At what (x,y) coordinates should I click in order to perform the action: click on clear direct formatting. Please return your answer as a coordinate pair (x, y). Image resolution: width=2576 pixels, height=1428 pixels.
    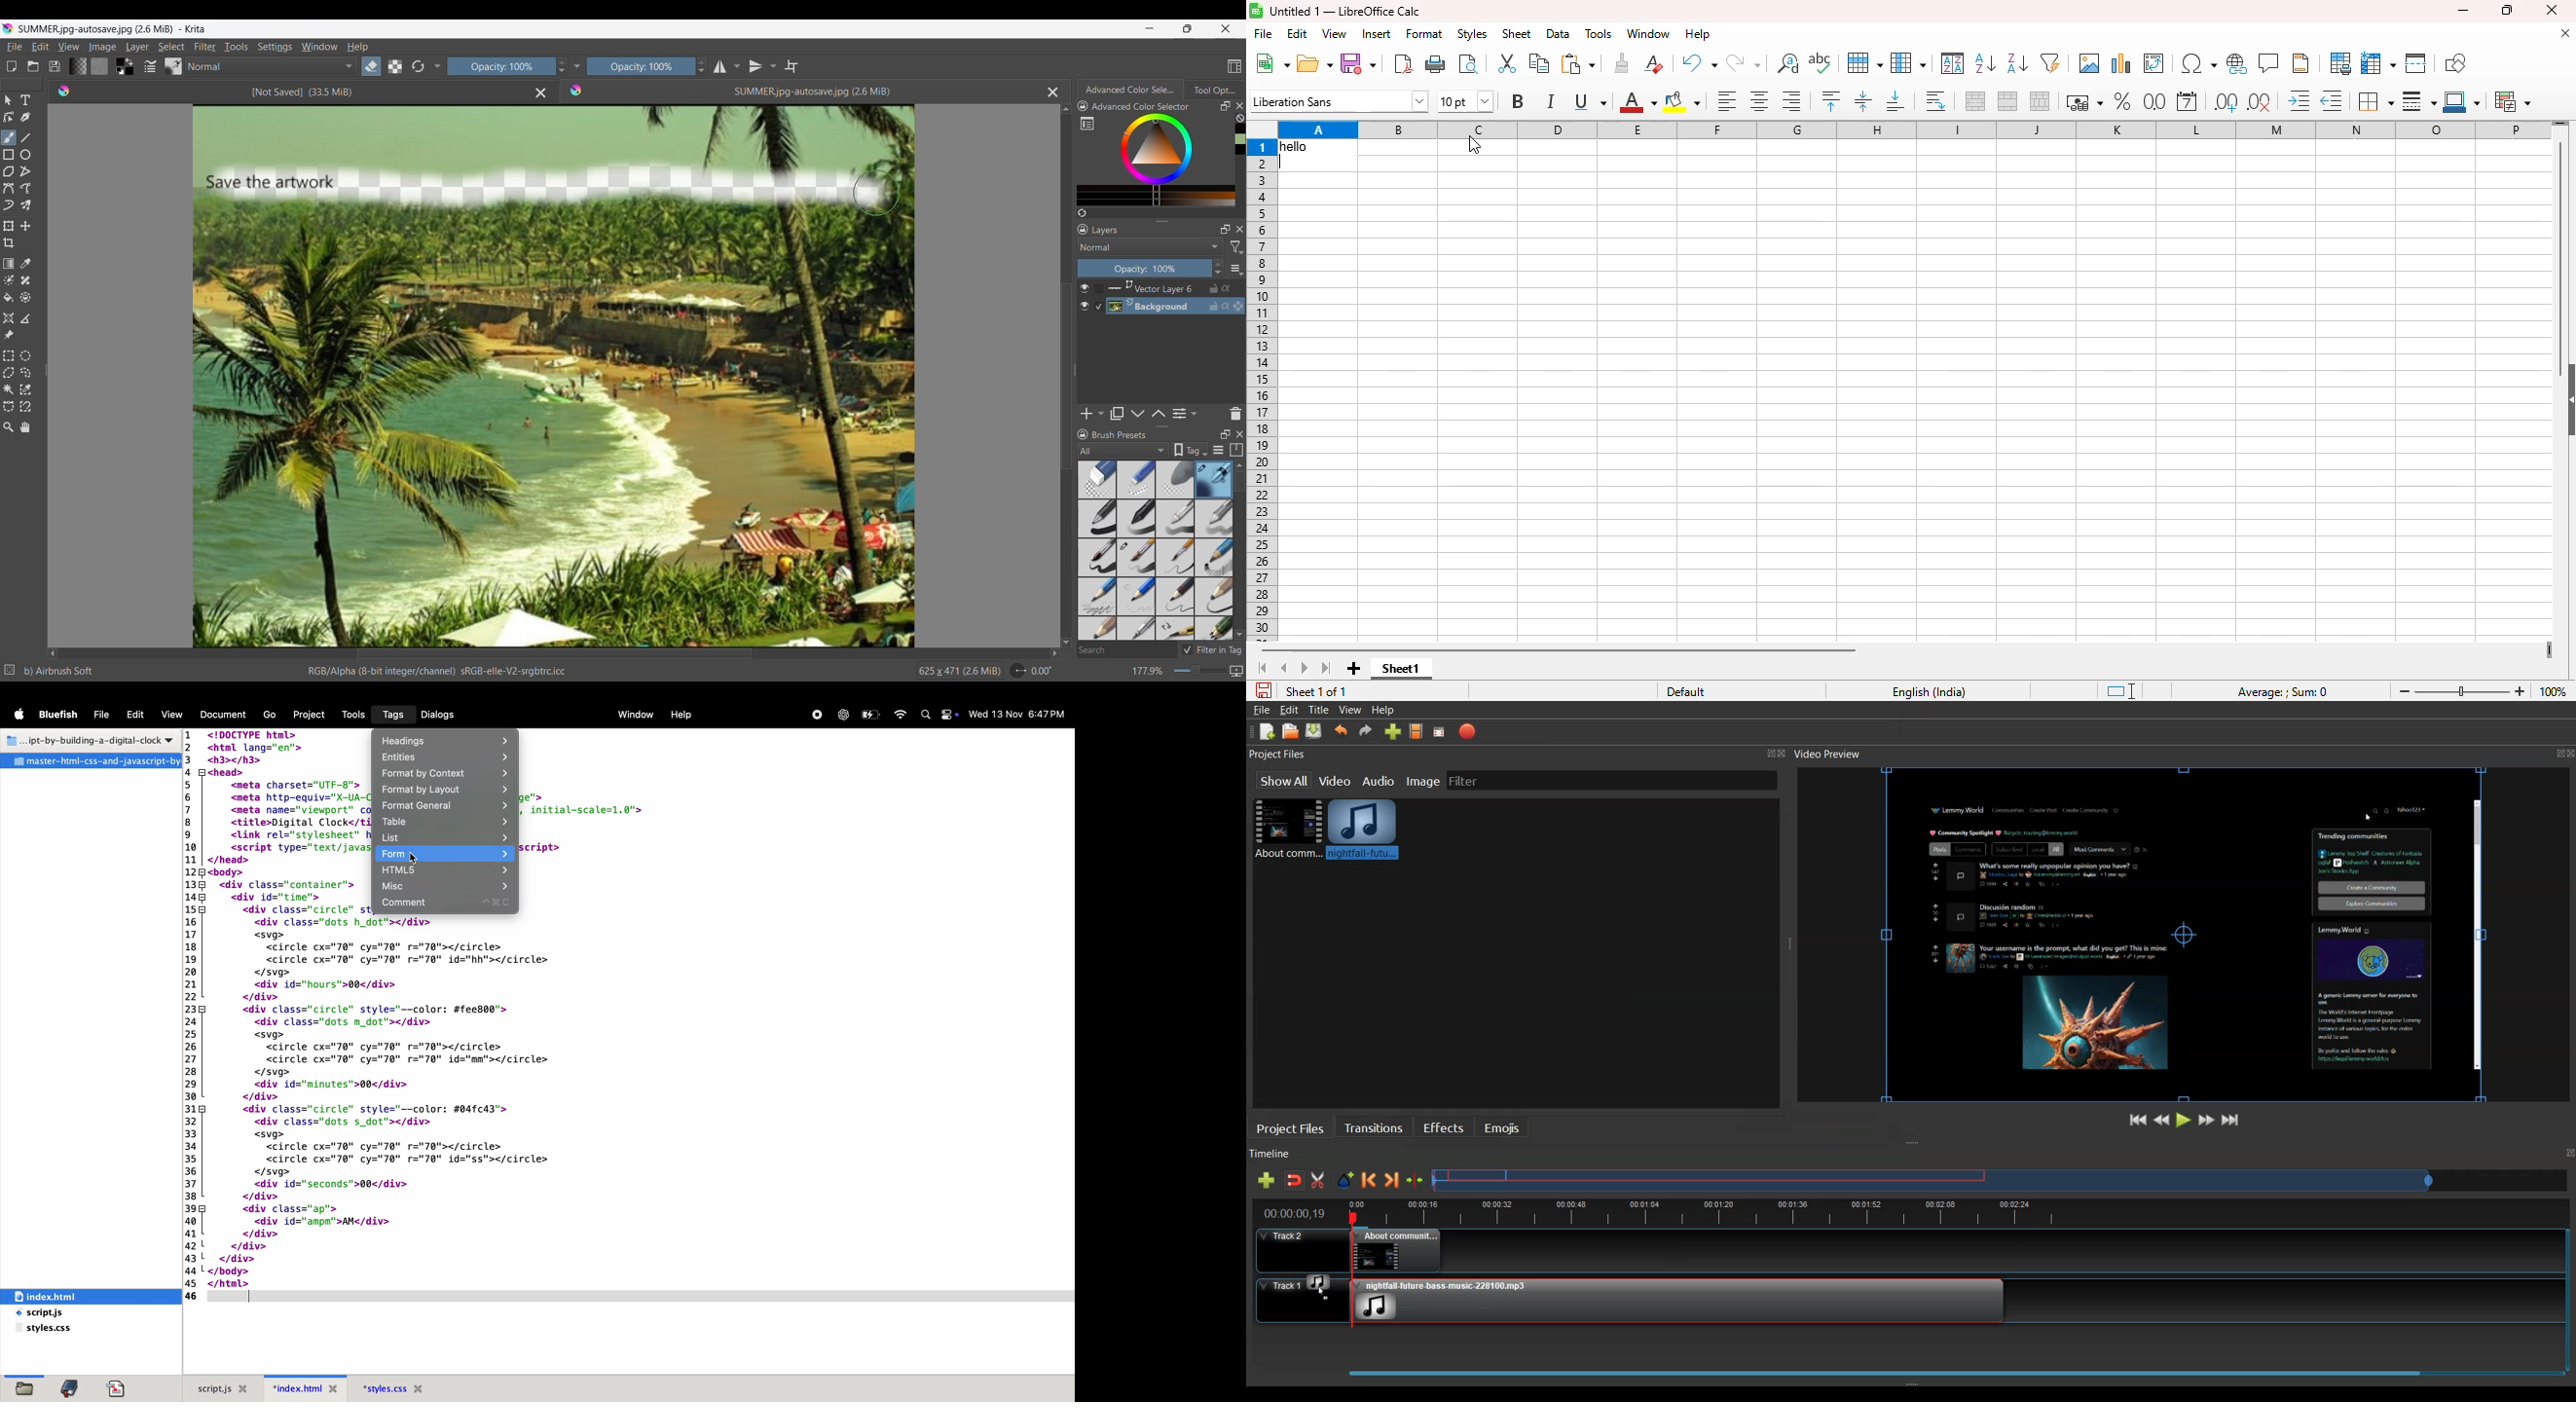
    Looking at the image, I should click on (1654, 62).